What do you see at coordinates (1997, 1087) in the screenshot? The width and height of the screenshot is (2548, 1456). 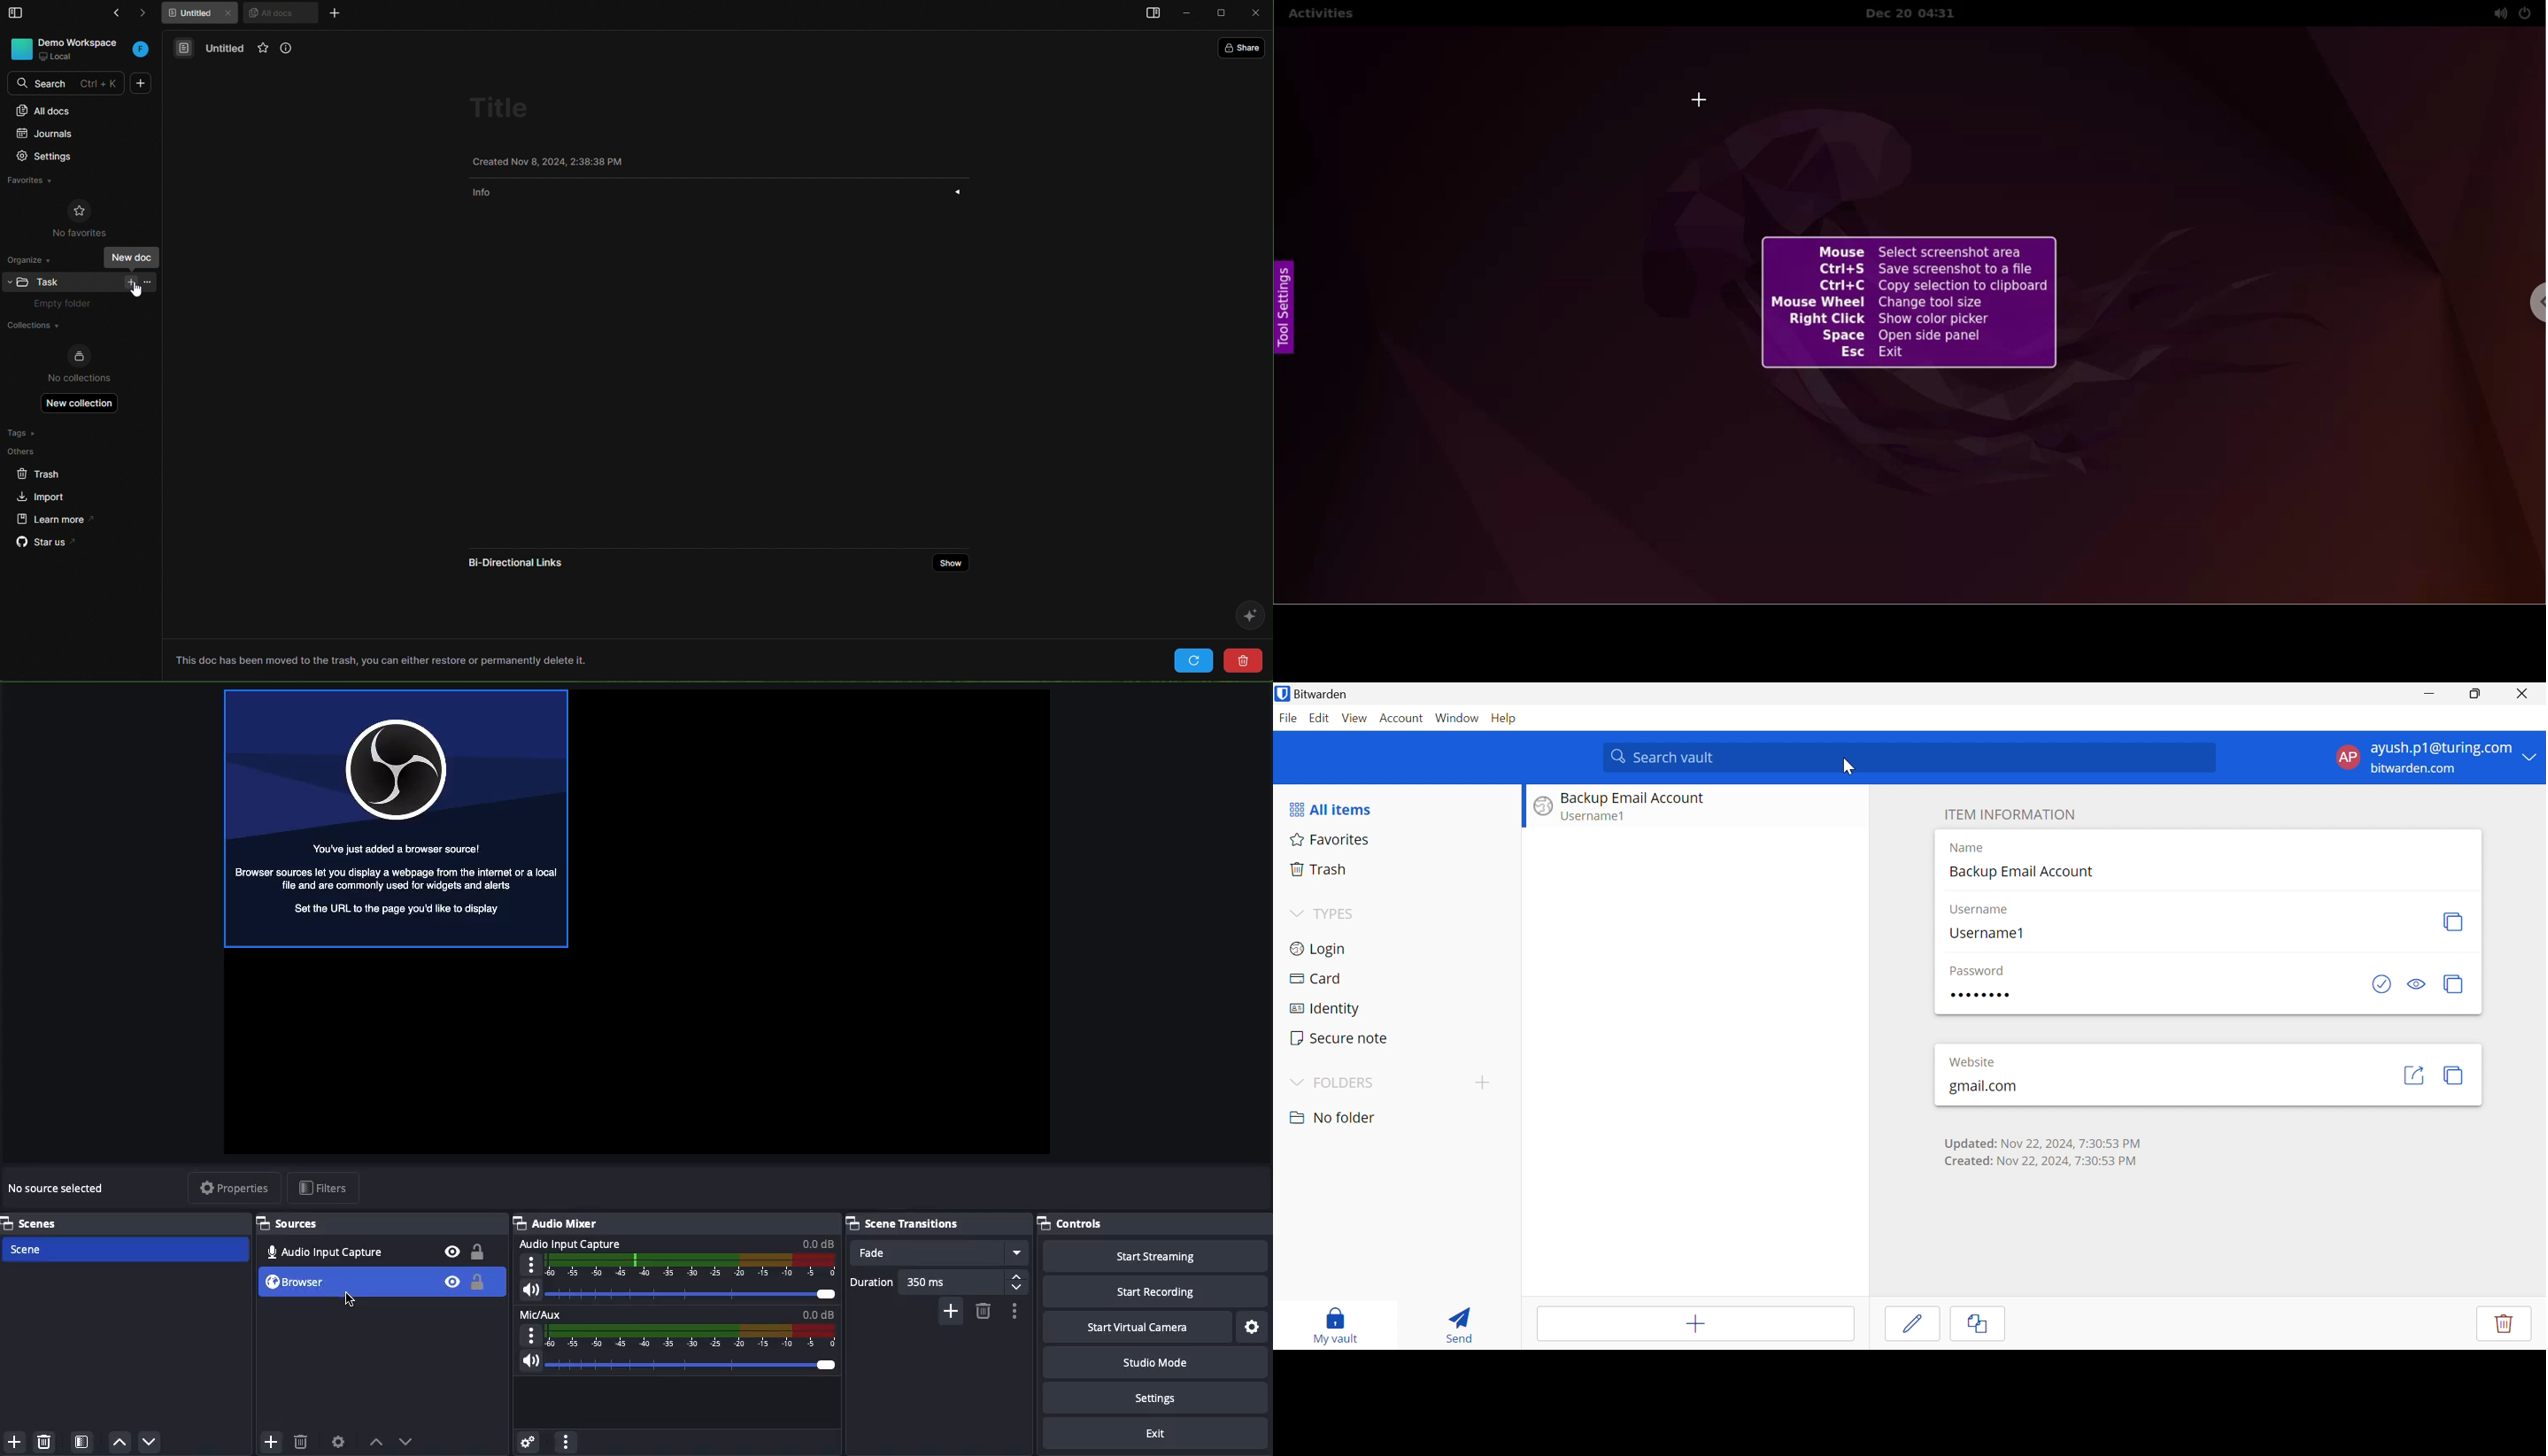 I see `gmail.com` at bounding box center [1997, 1087].